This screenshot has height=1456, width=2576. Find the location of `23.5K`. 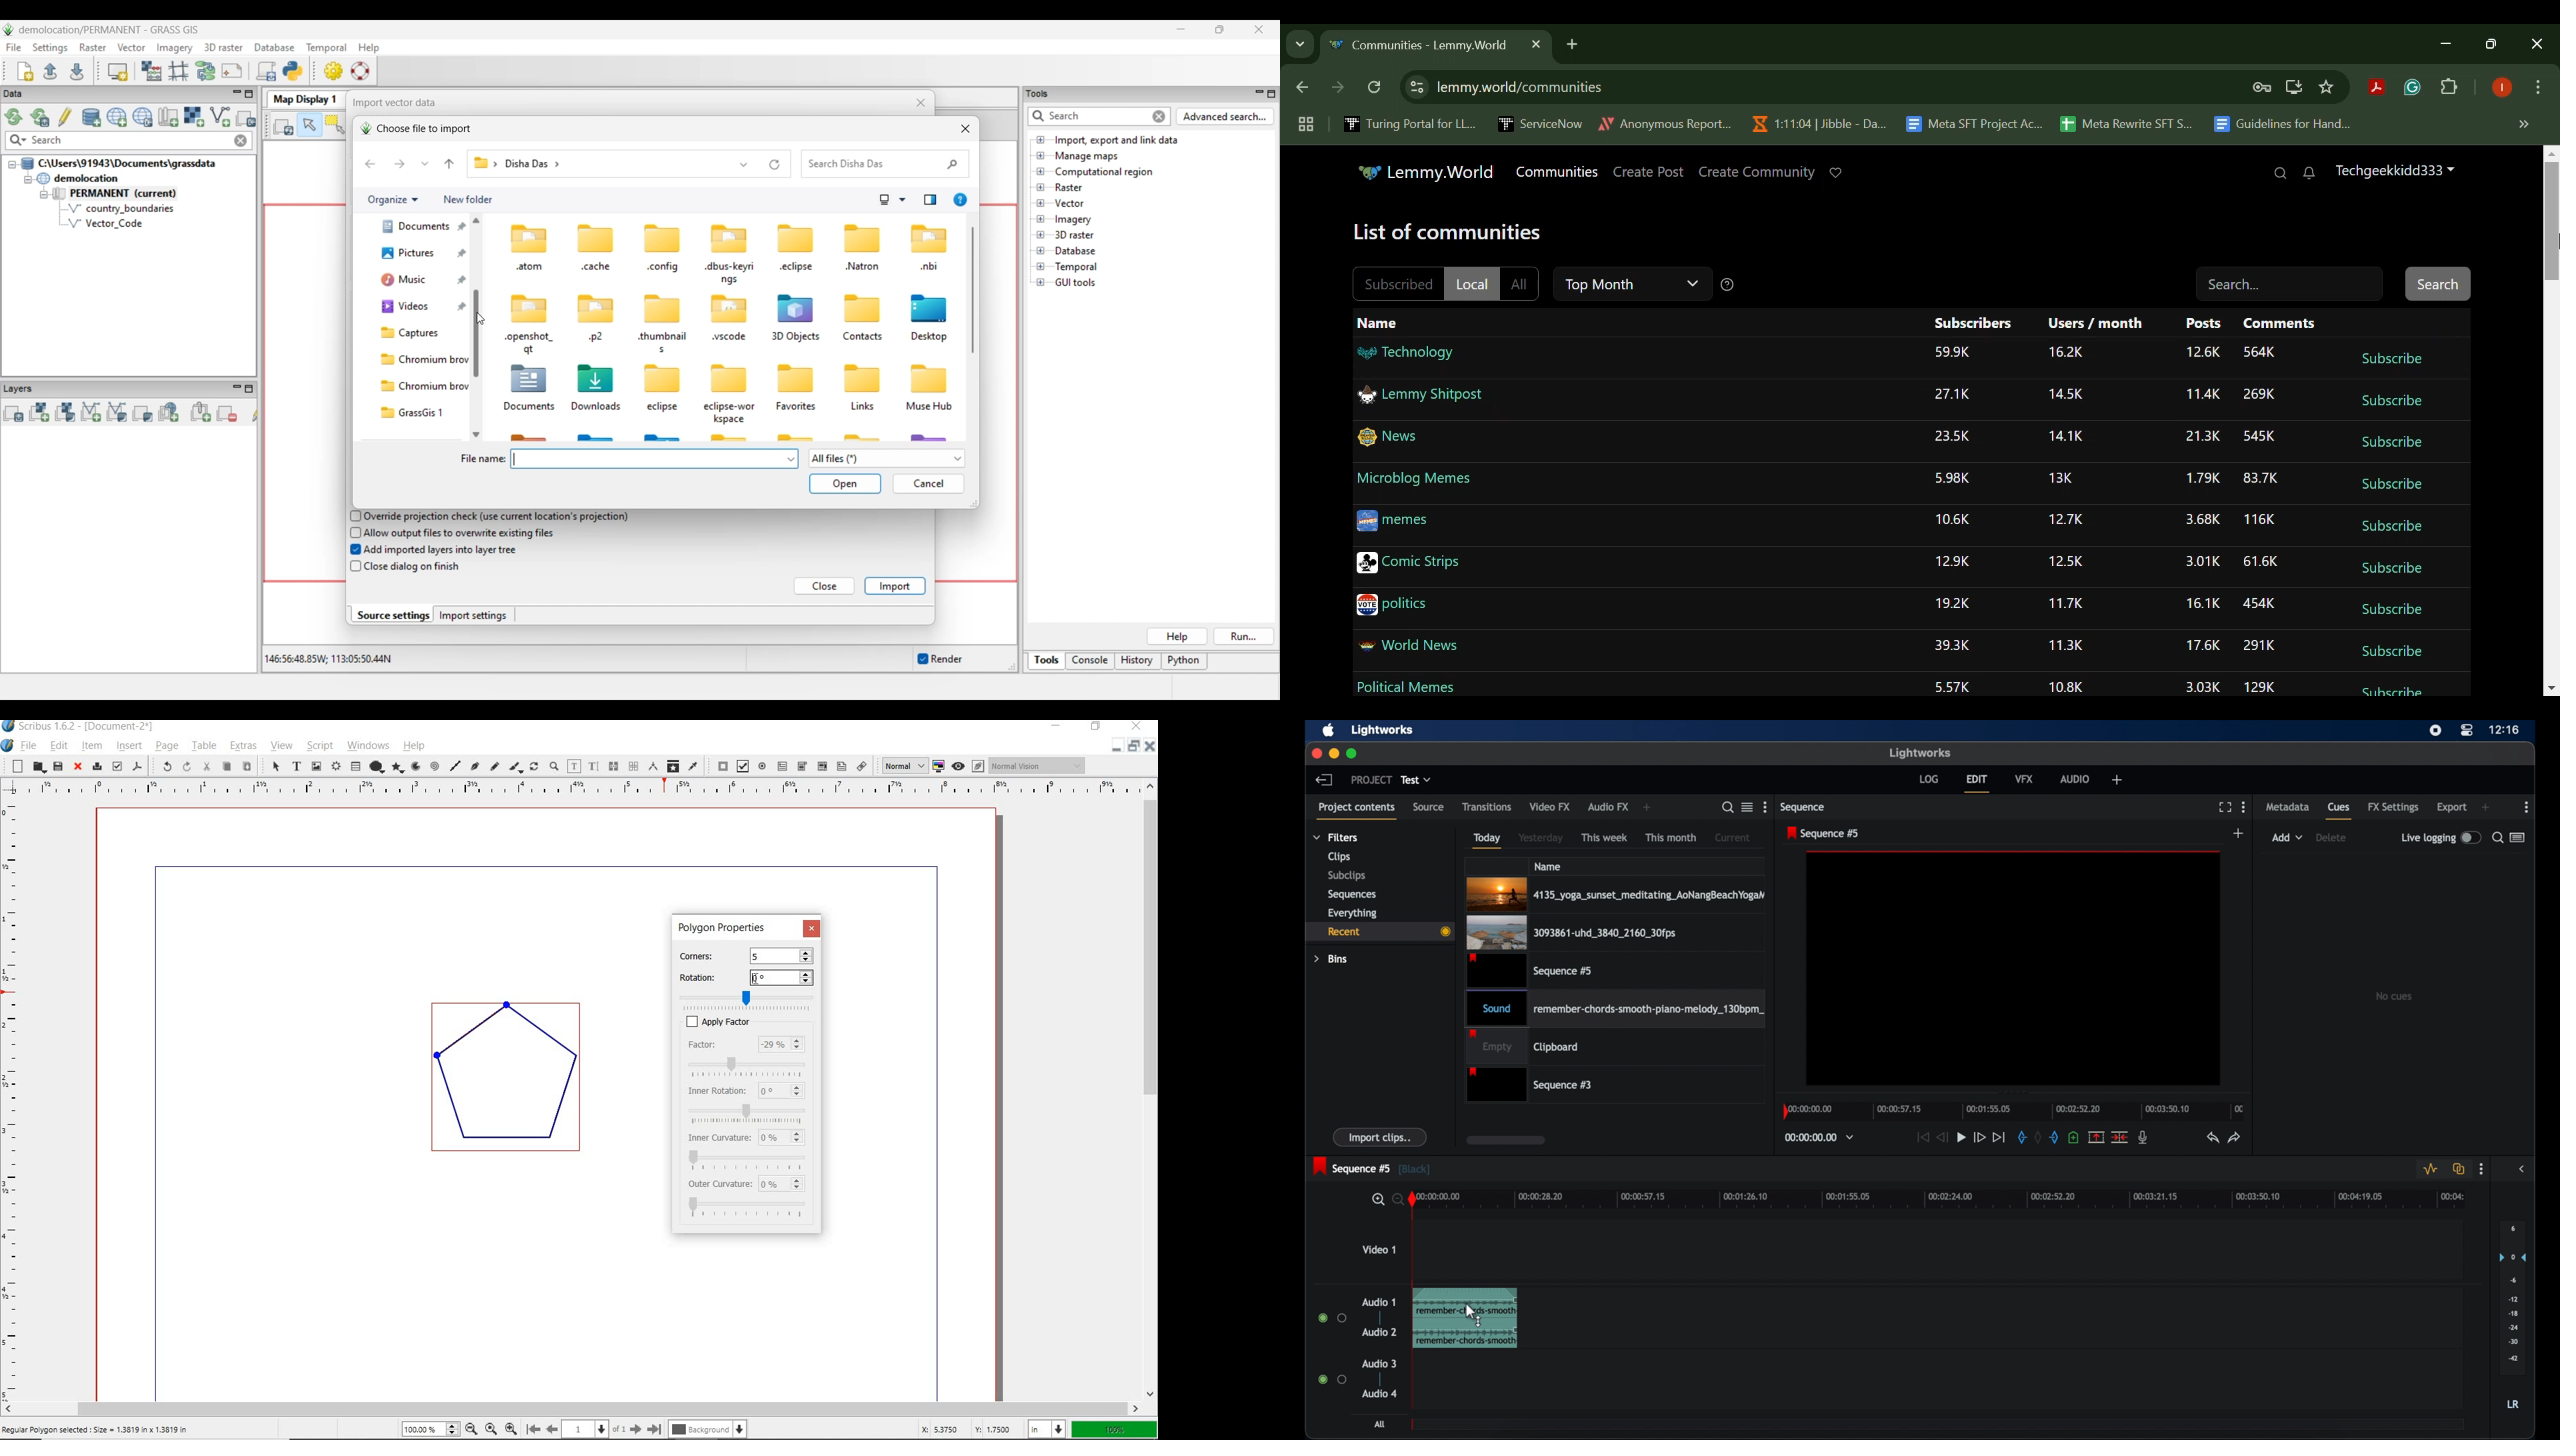

23.5K is located at coordinates (1950, 437).